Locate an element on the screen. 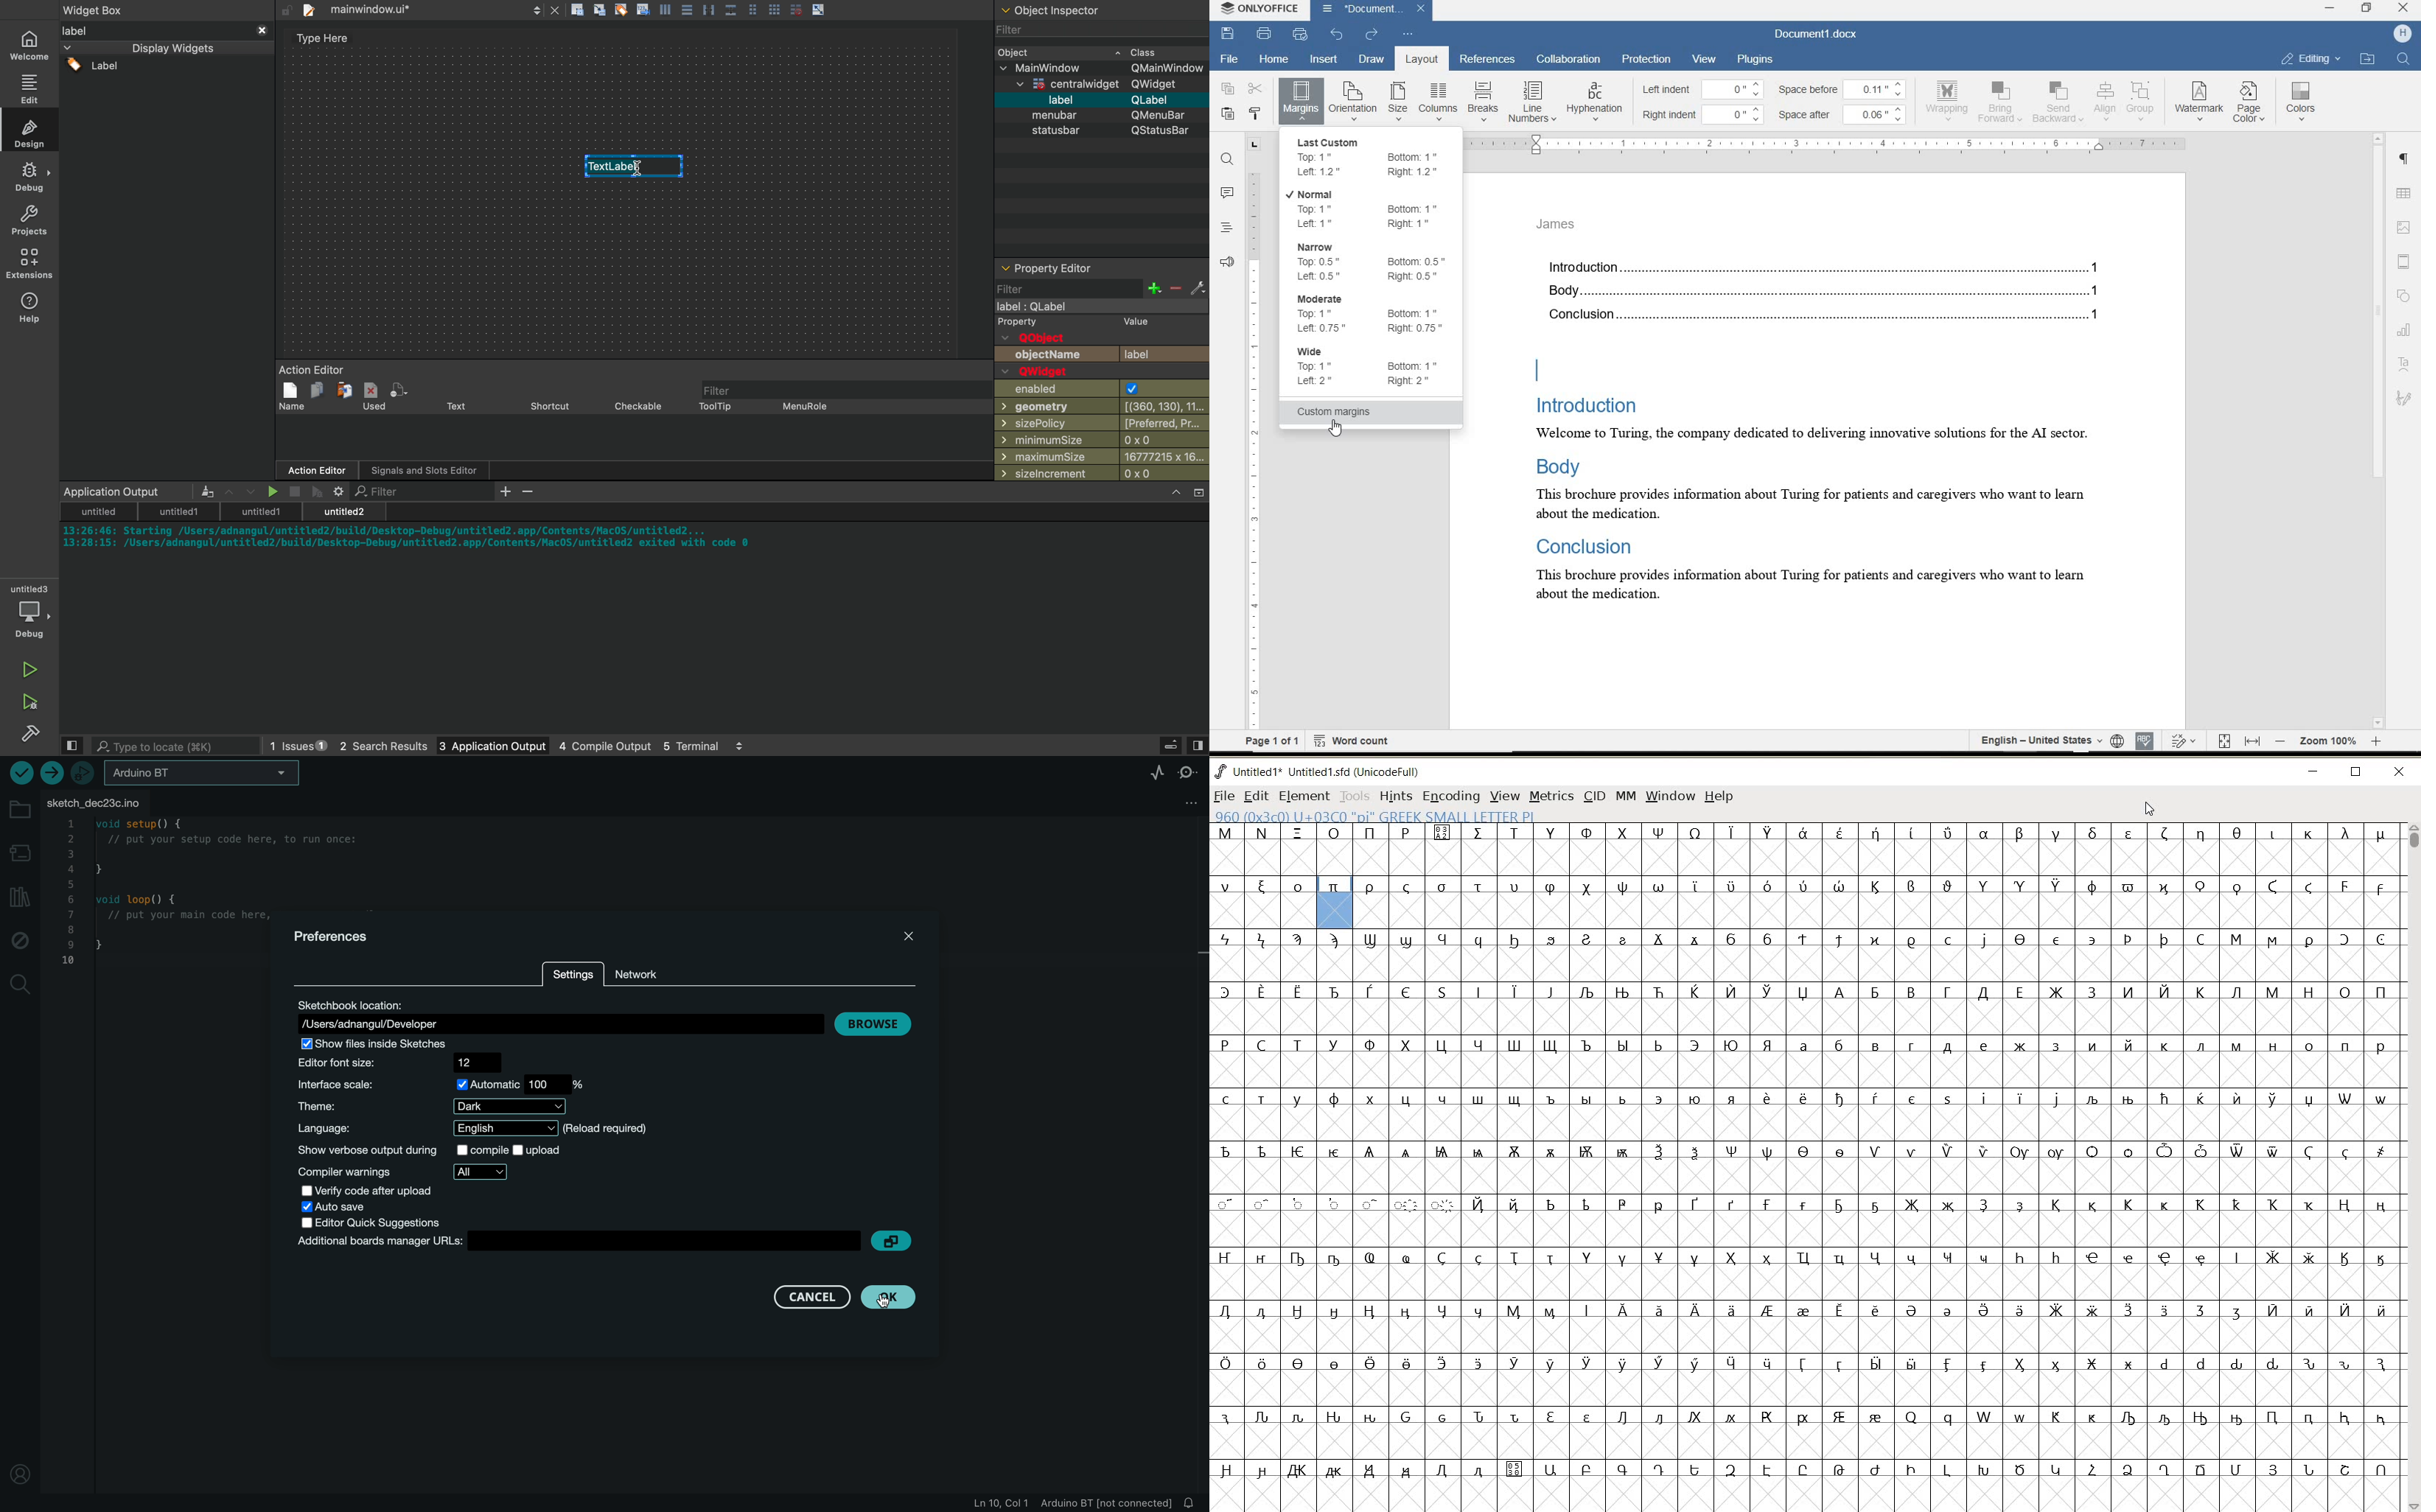 This screenshot has width=2436, height=1512. MINIMIZE is located at coordinates (2329, 9).